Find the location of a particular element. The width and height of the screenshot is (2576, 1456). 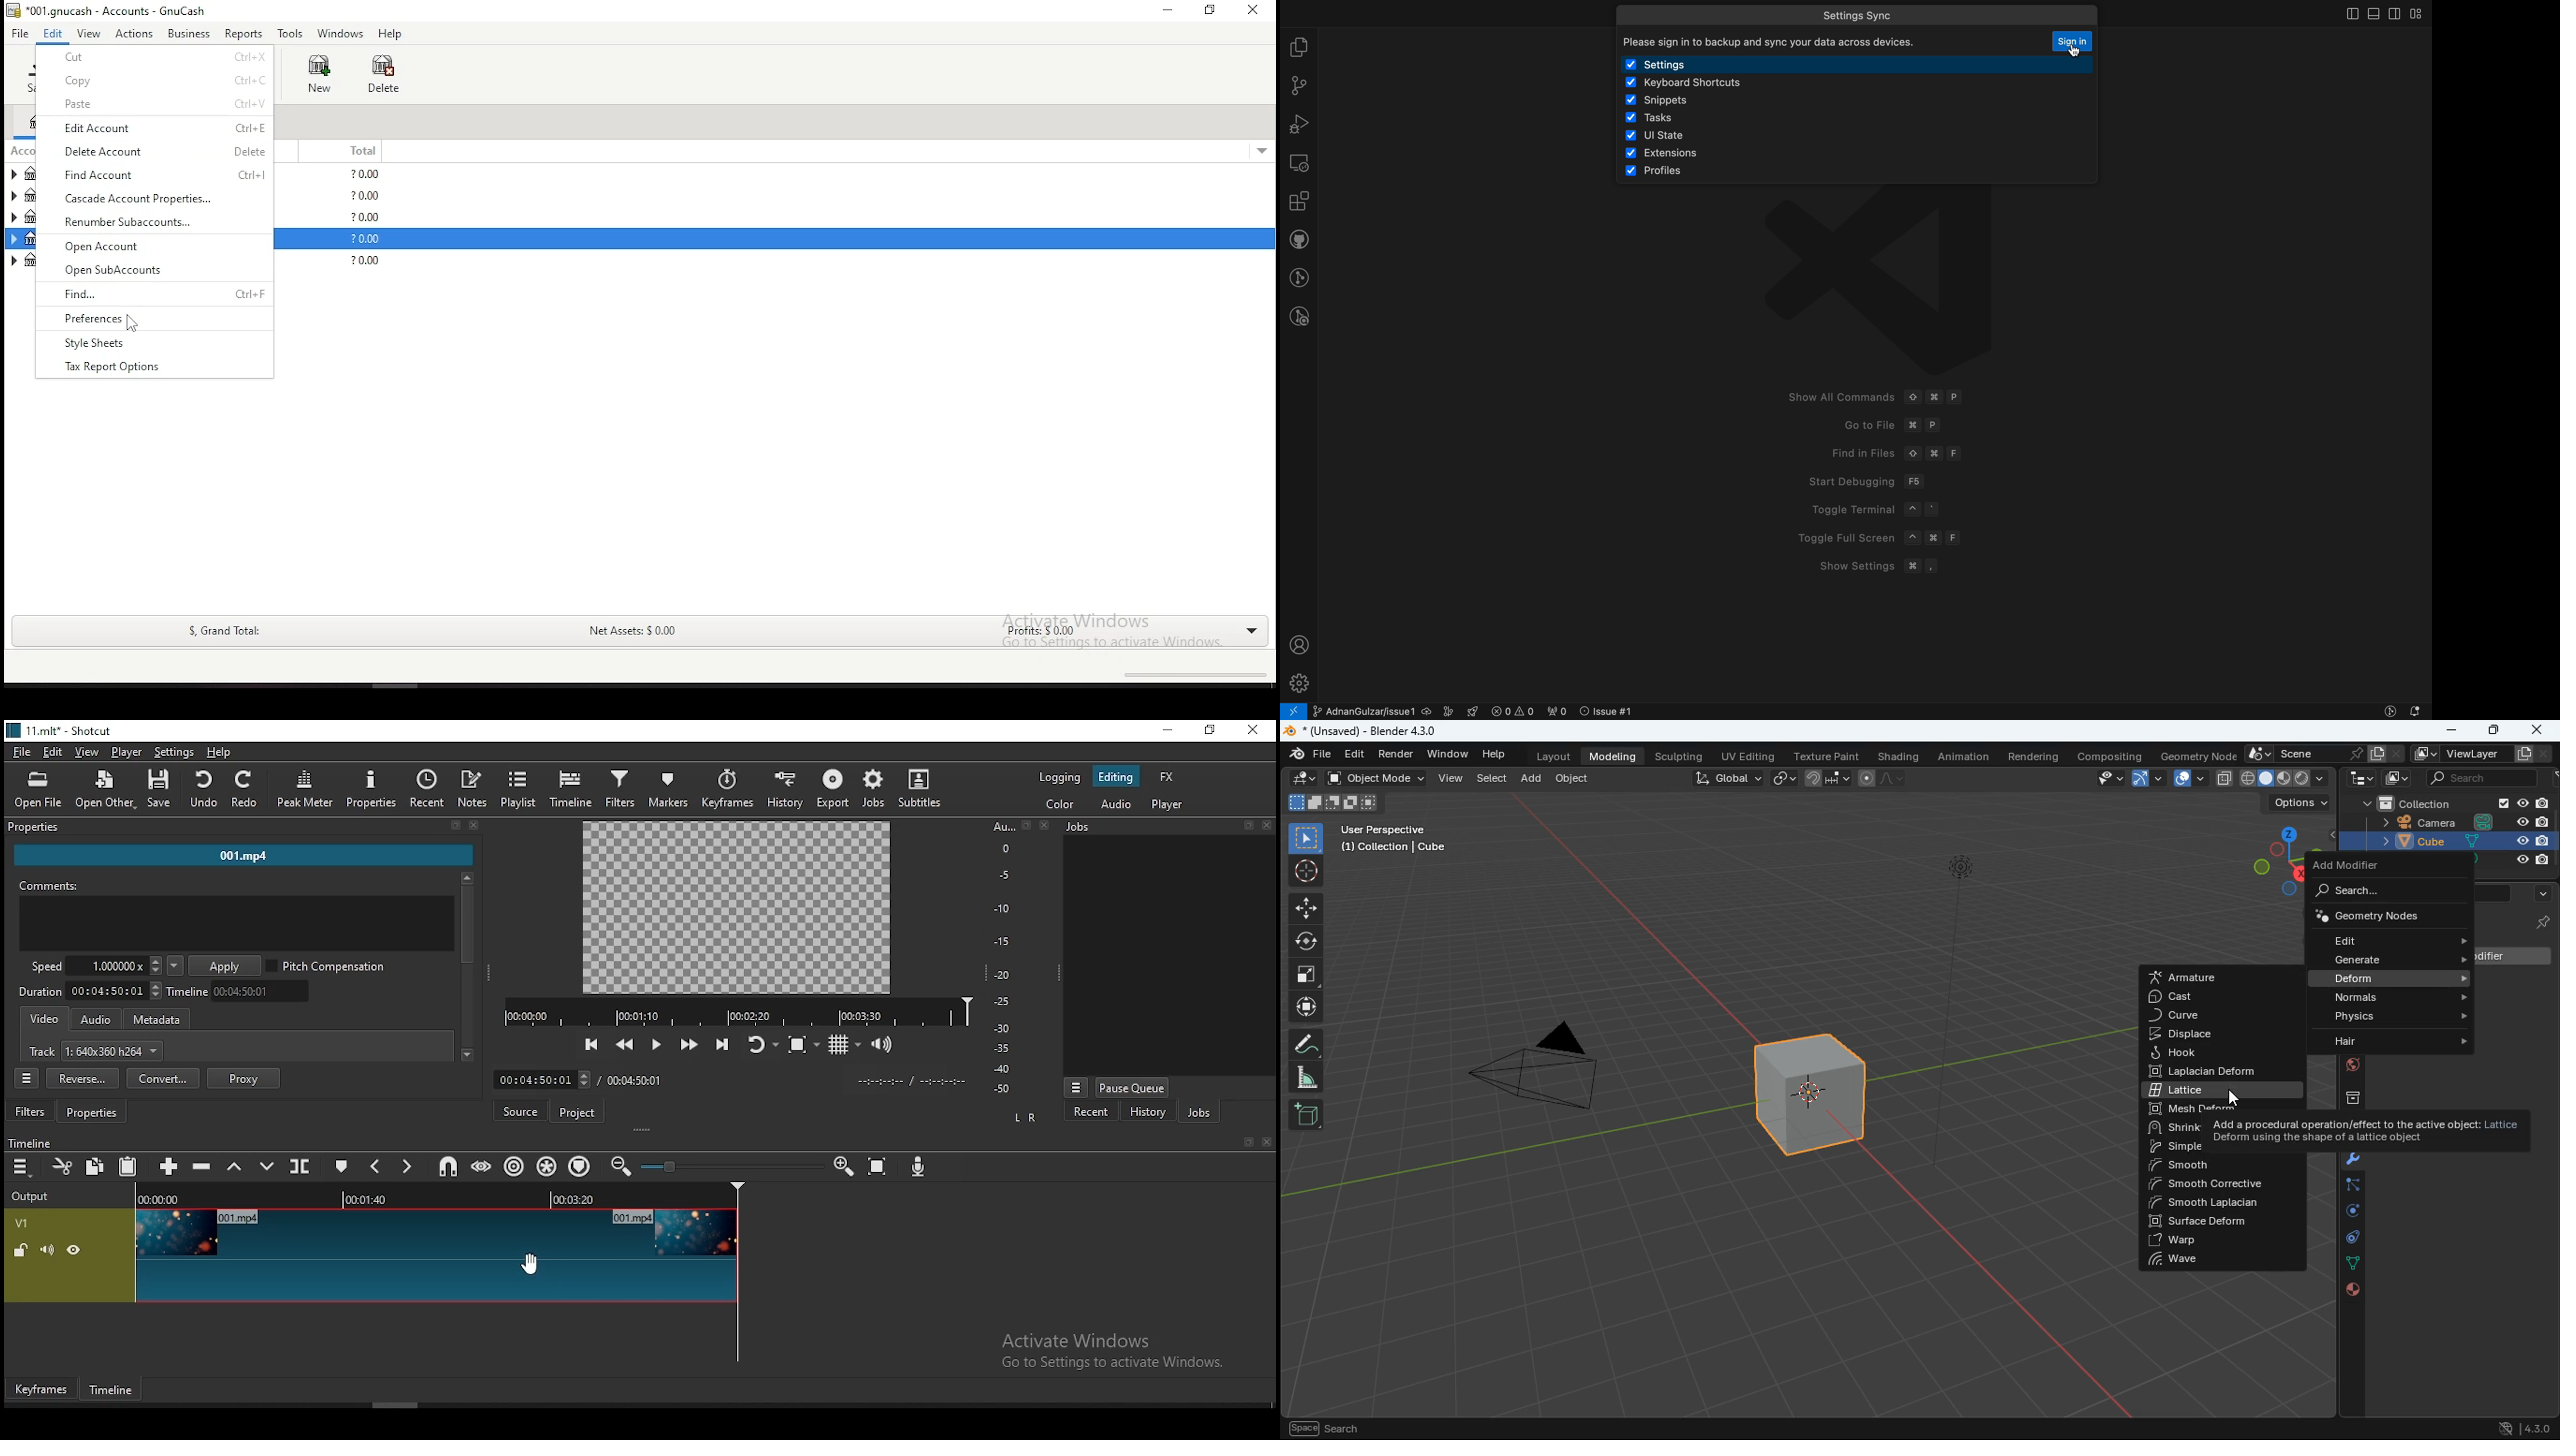

player is located at coordinates (1167, 804).